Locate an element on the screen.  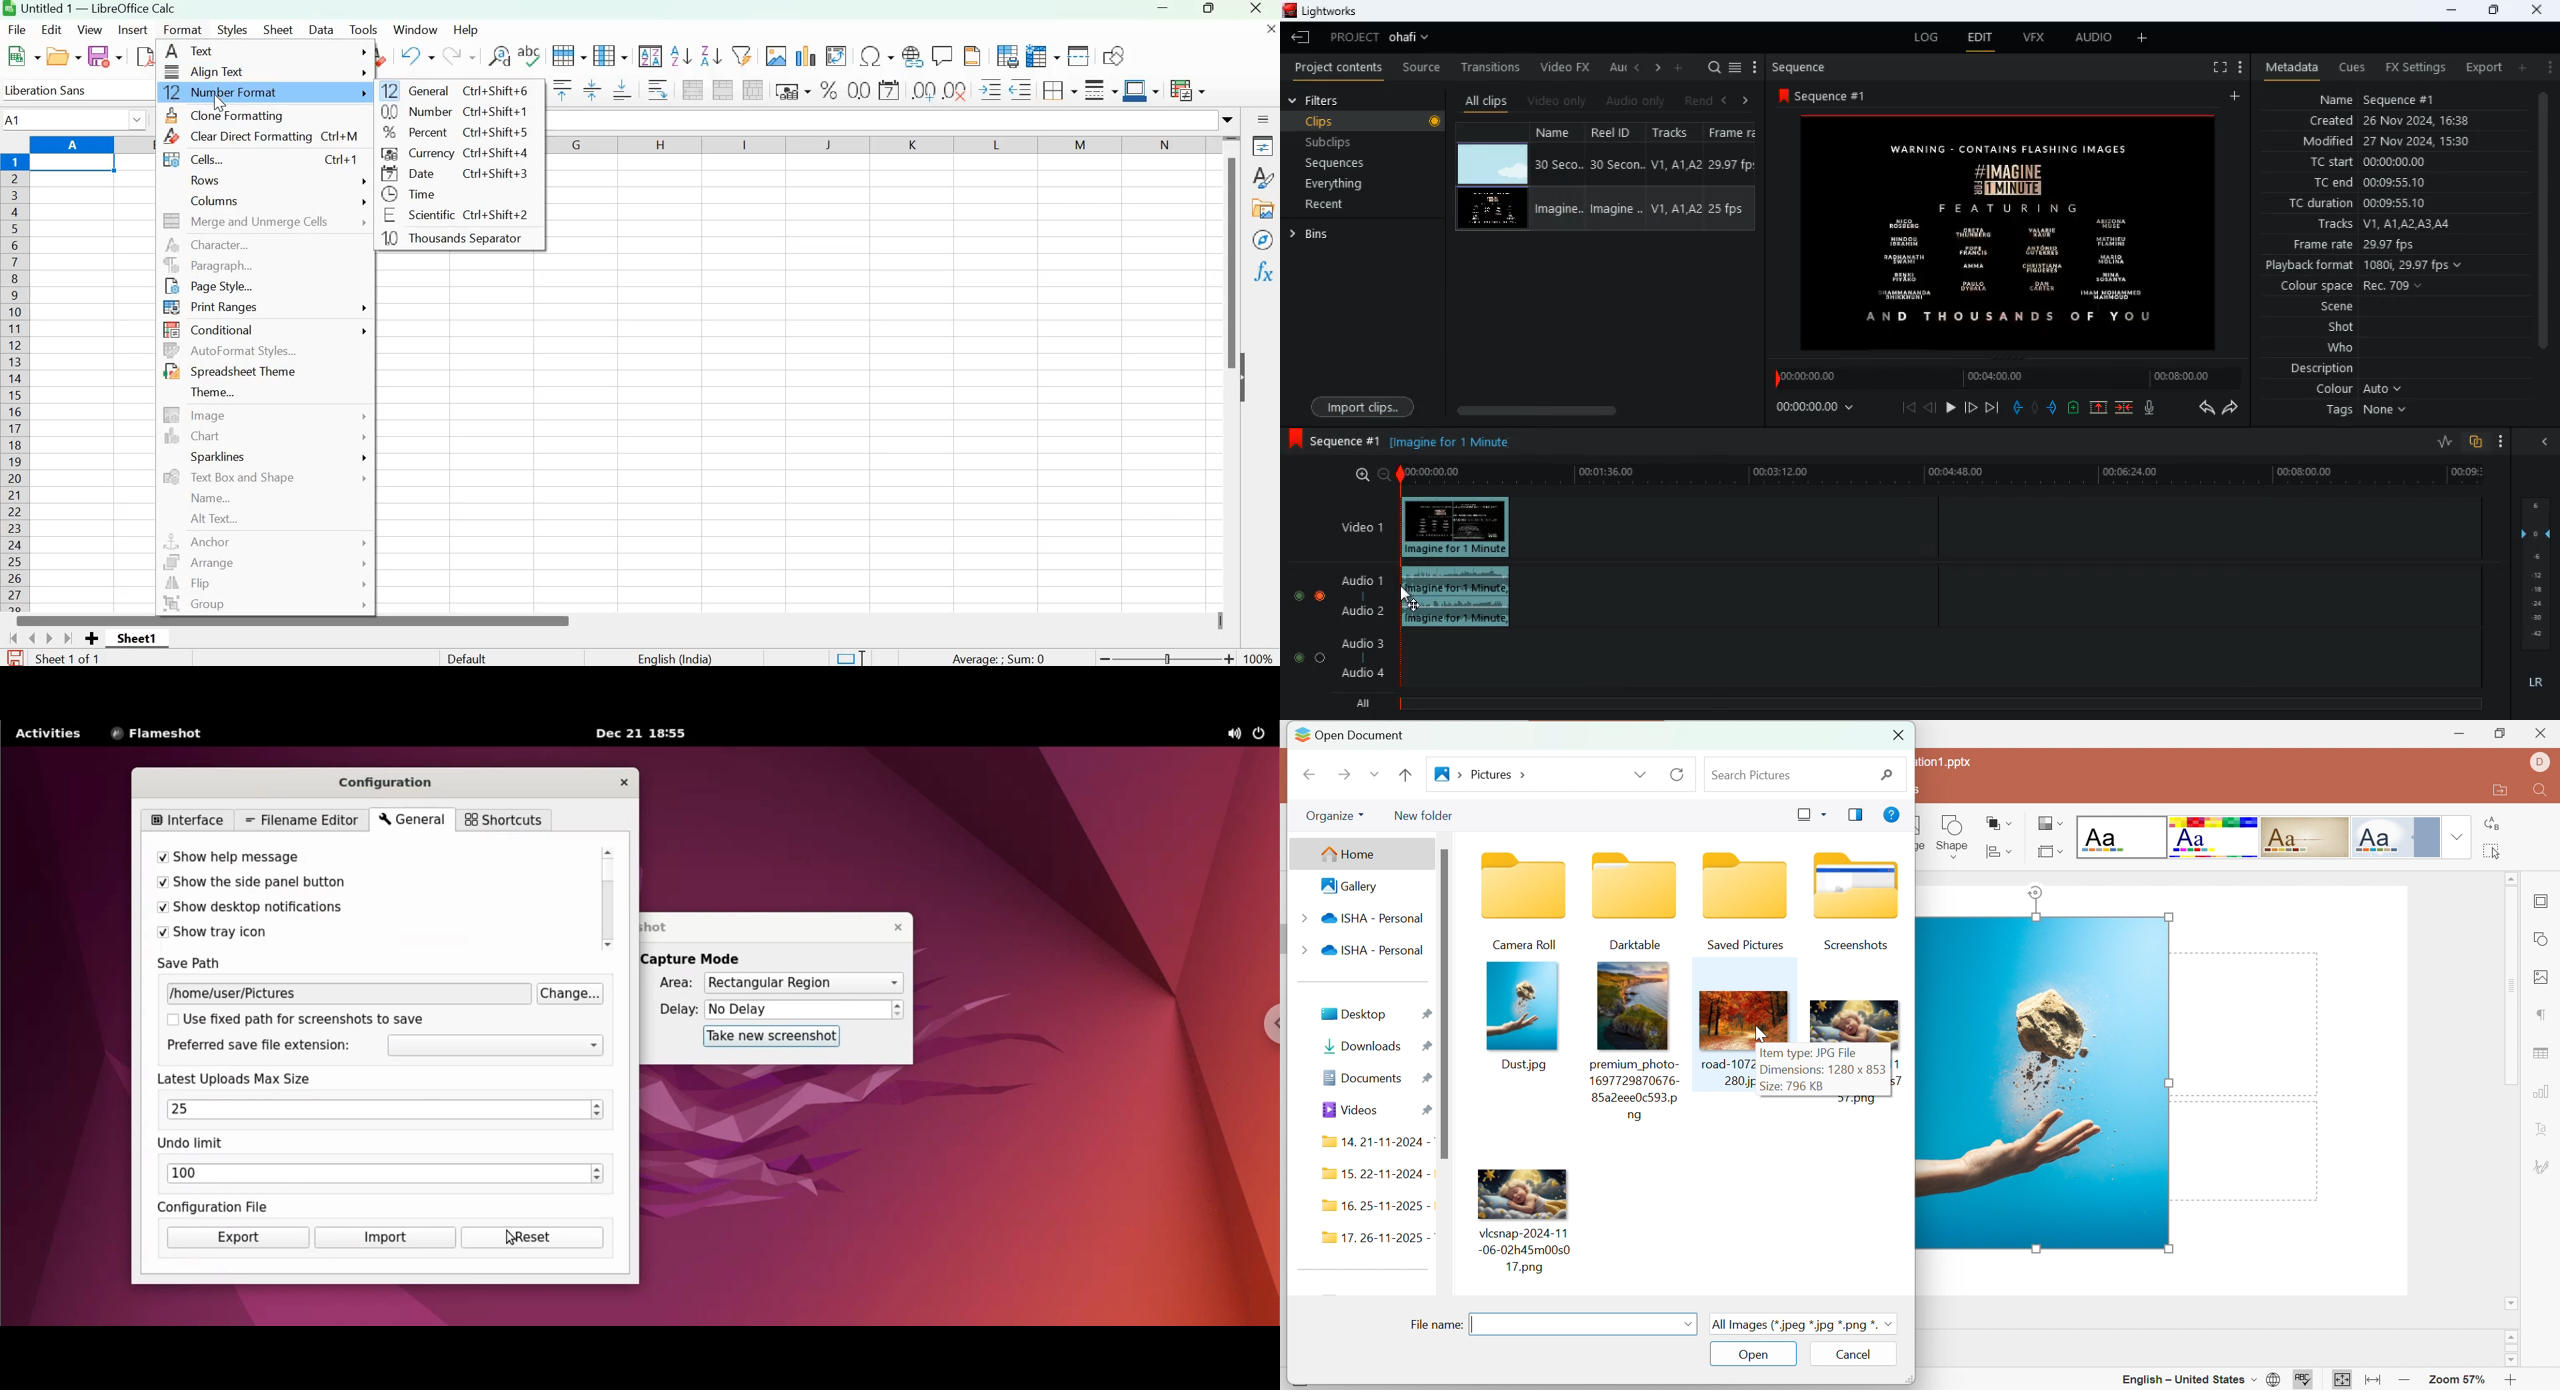
Filename is located at coordinates (1435, 1325).